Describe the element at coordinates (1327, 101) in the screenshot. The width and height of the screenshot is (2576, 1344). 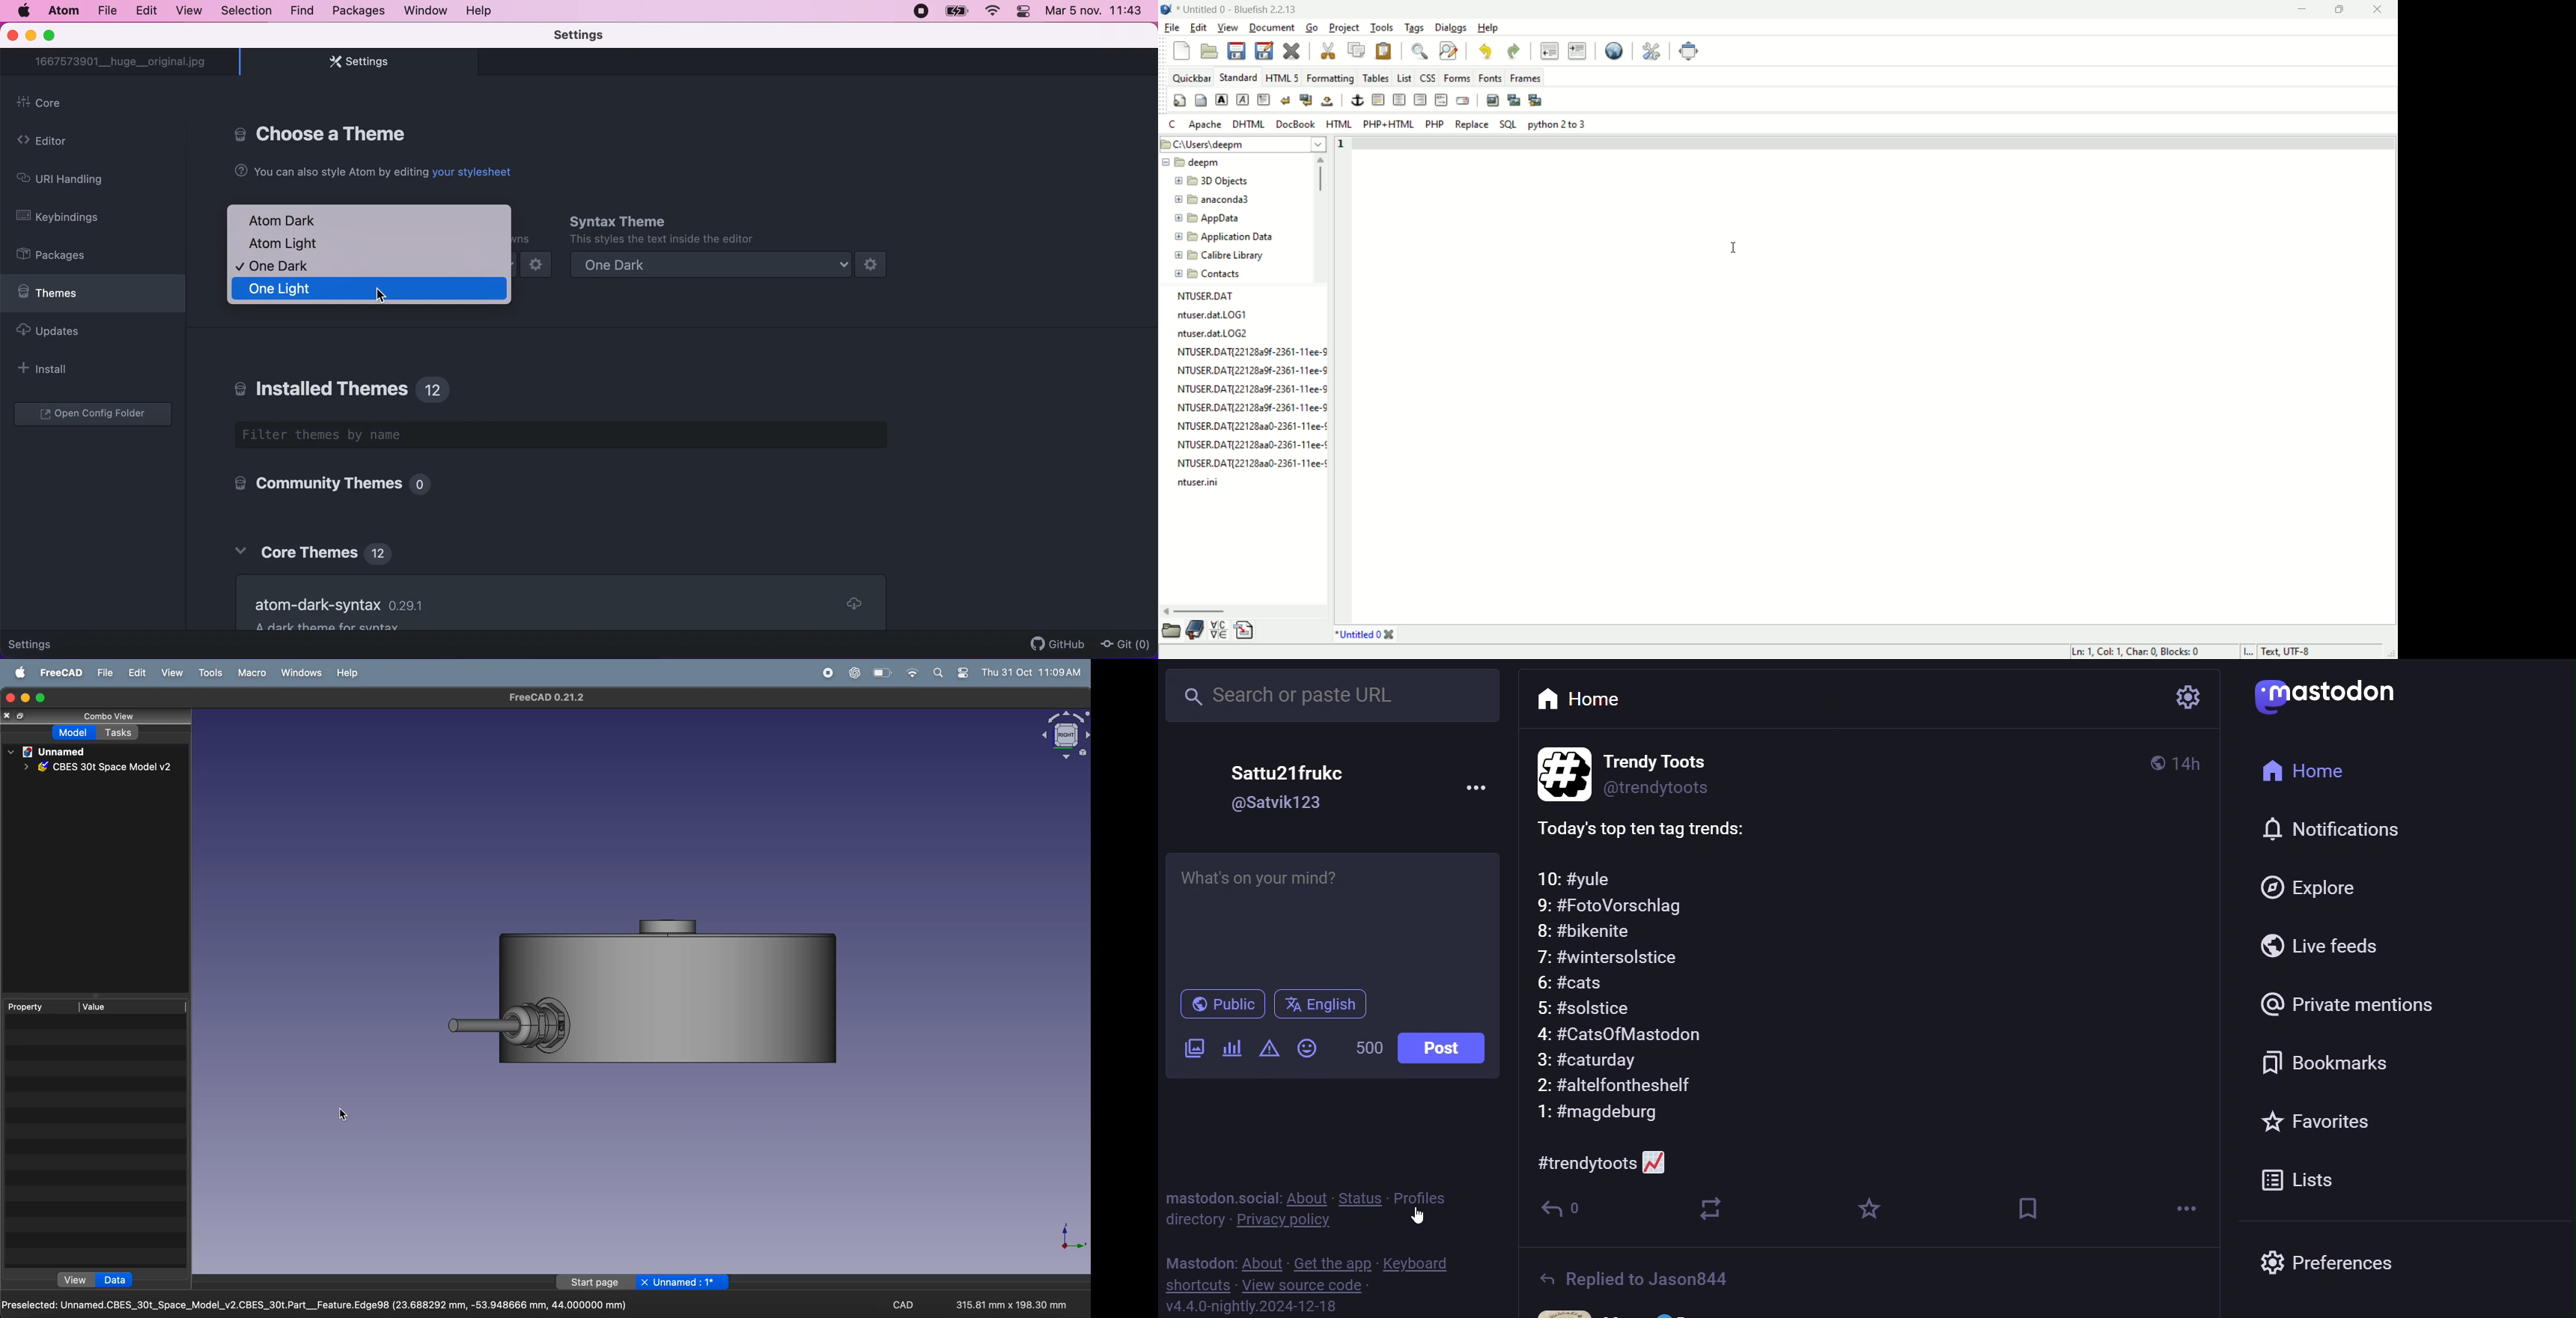
I see `non breaking space` at that location.